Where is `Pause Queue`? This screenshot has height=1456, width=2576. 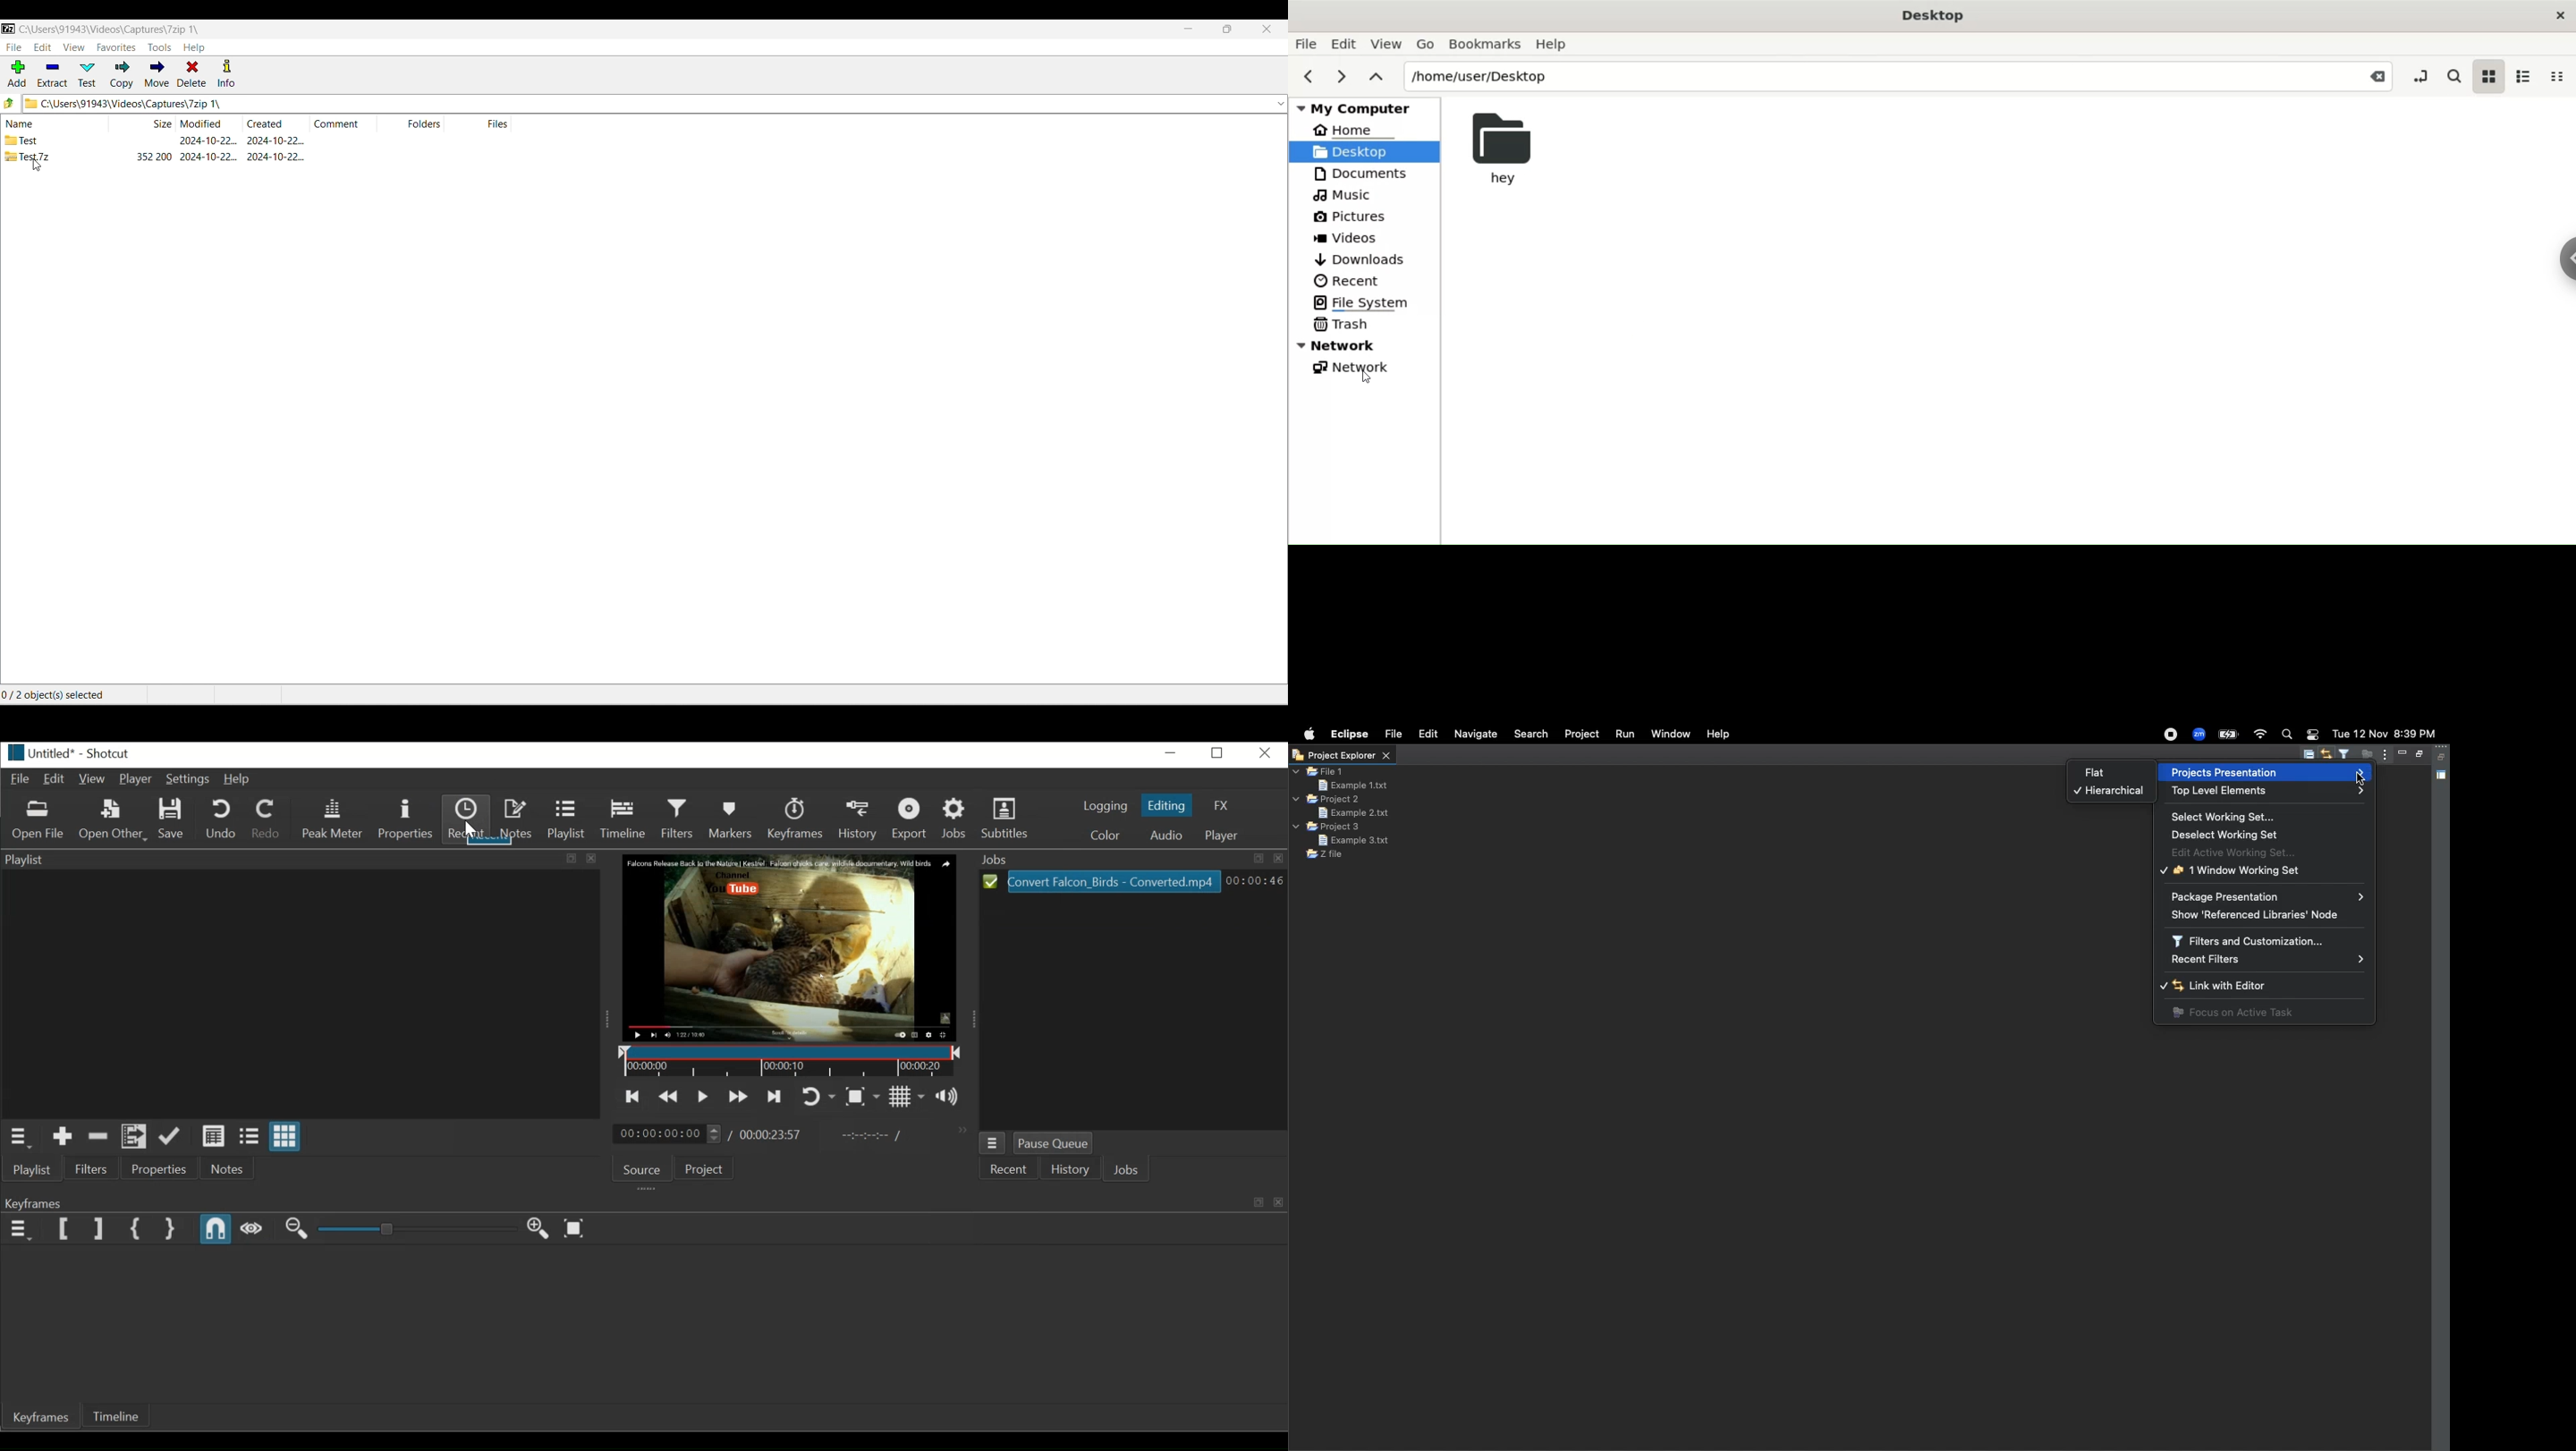
Pause Queue is located at coordinates (1052, 1142).